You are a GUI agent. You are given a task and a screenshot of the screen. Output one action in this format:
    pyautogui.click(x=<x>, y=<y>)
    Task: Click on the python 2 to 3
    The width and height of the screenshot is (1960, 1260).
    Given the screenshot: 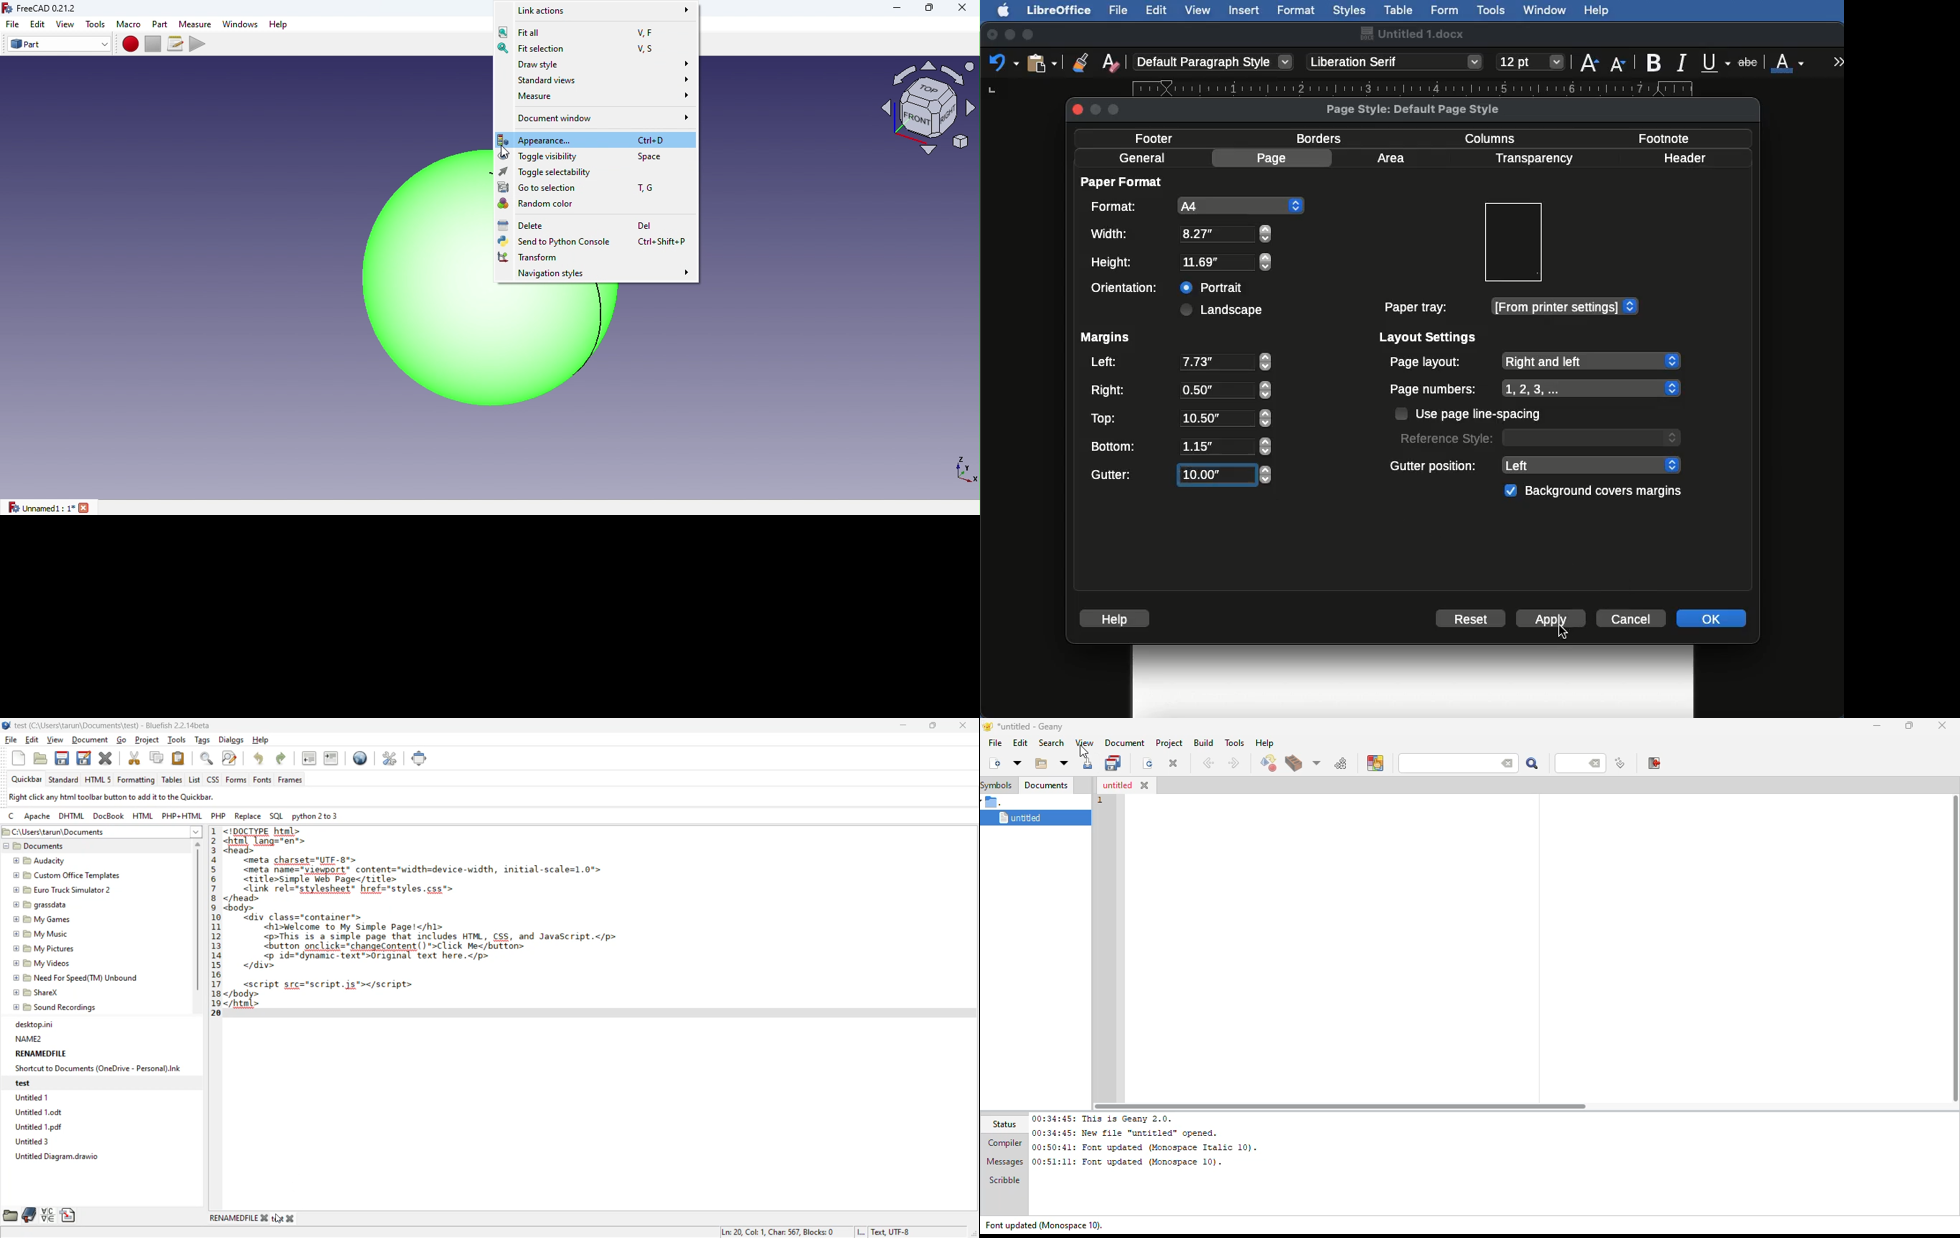 What is the action you would take?
    pyautogui.click(x=320, y=818)
    